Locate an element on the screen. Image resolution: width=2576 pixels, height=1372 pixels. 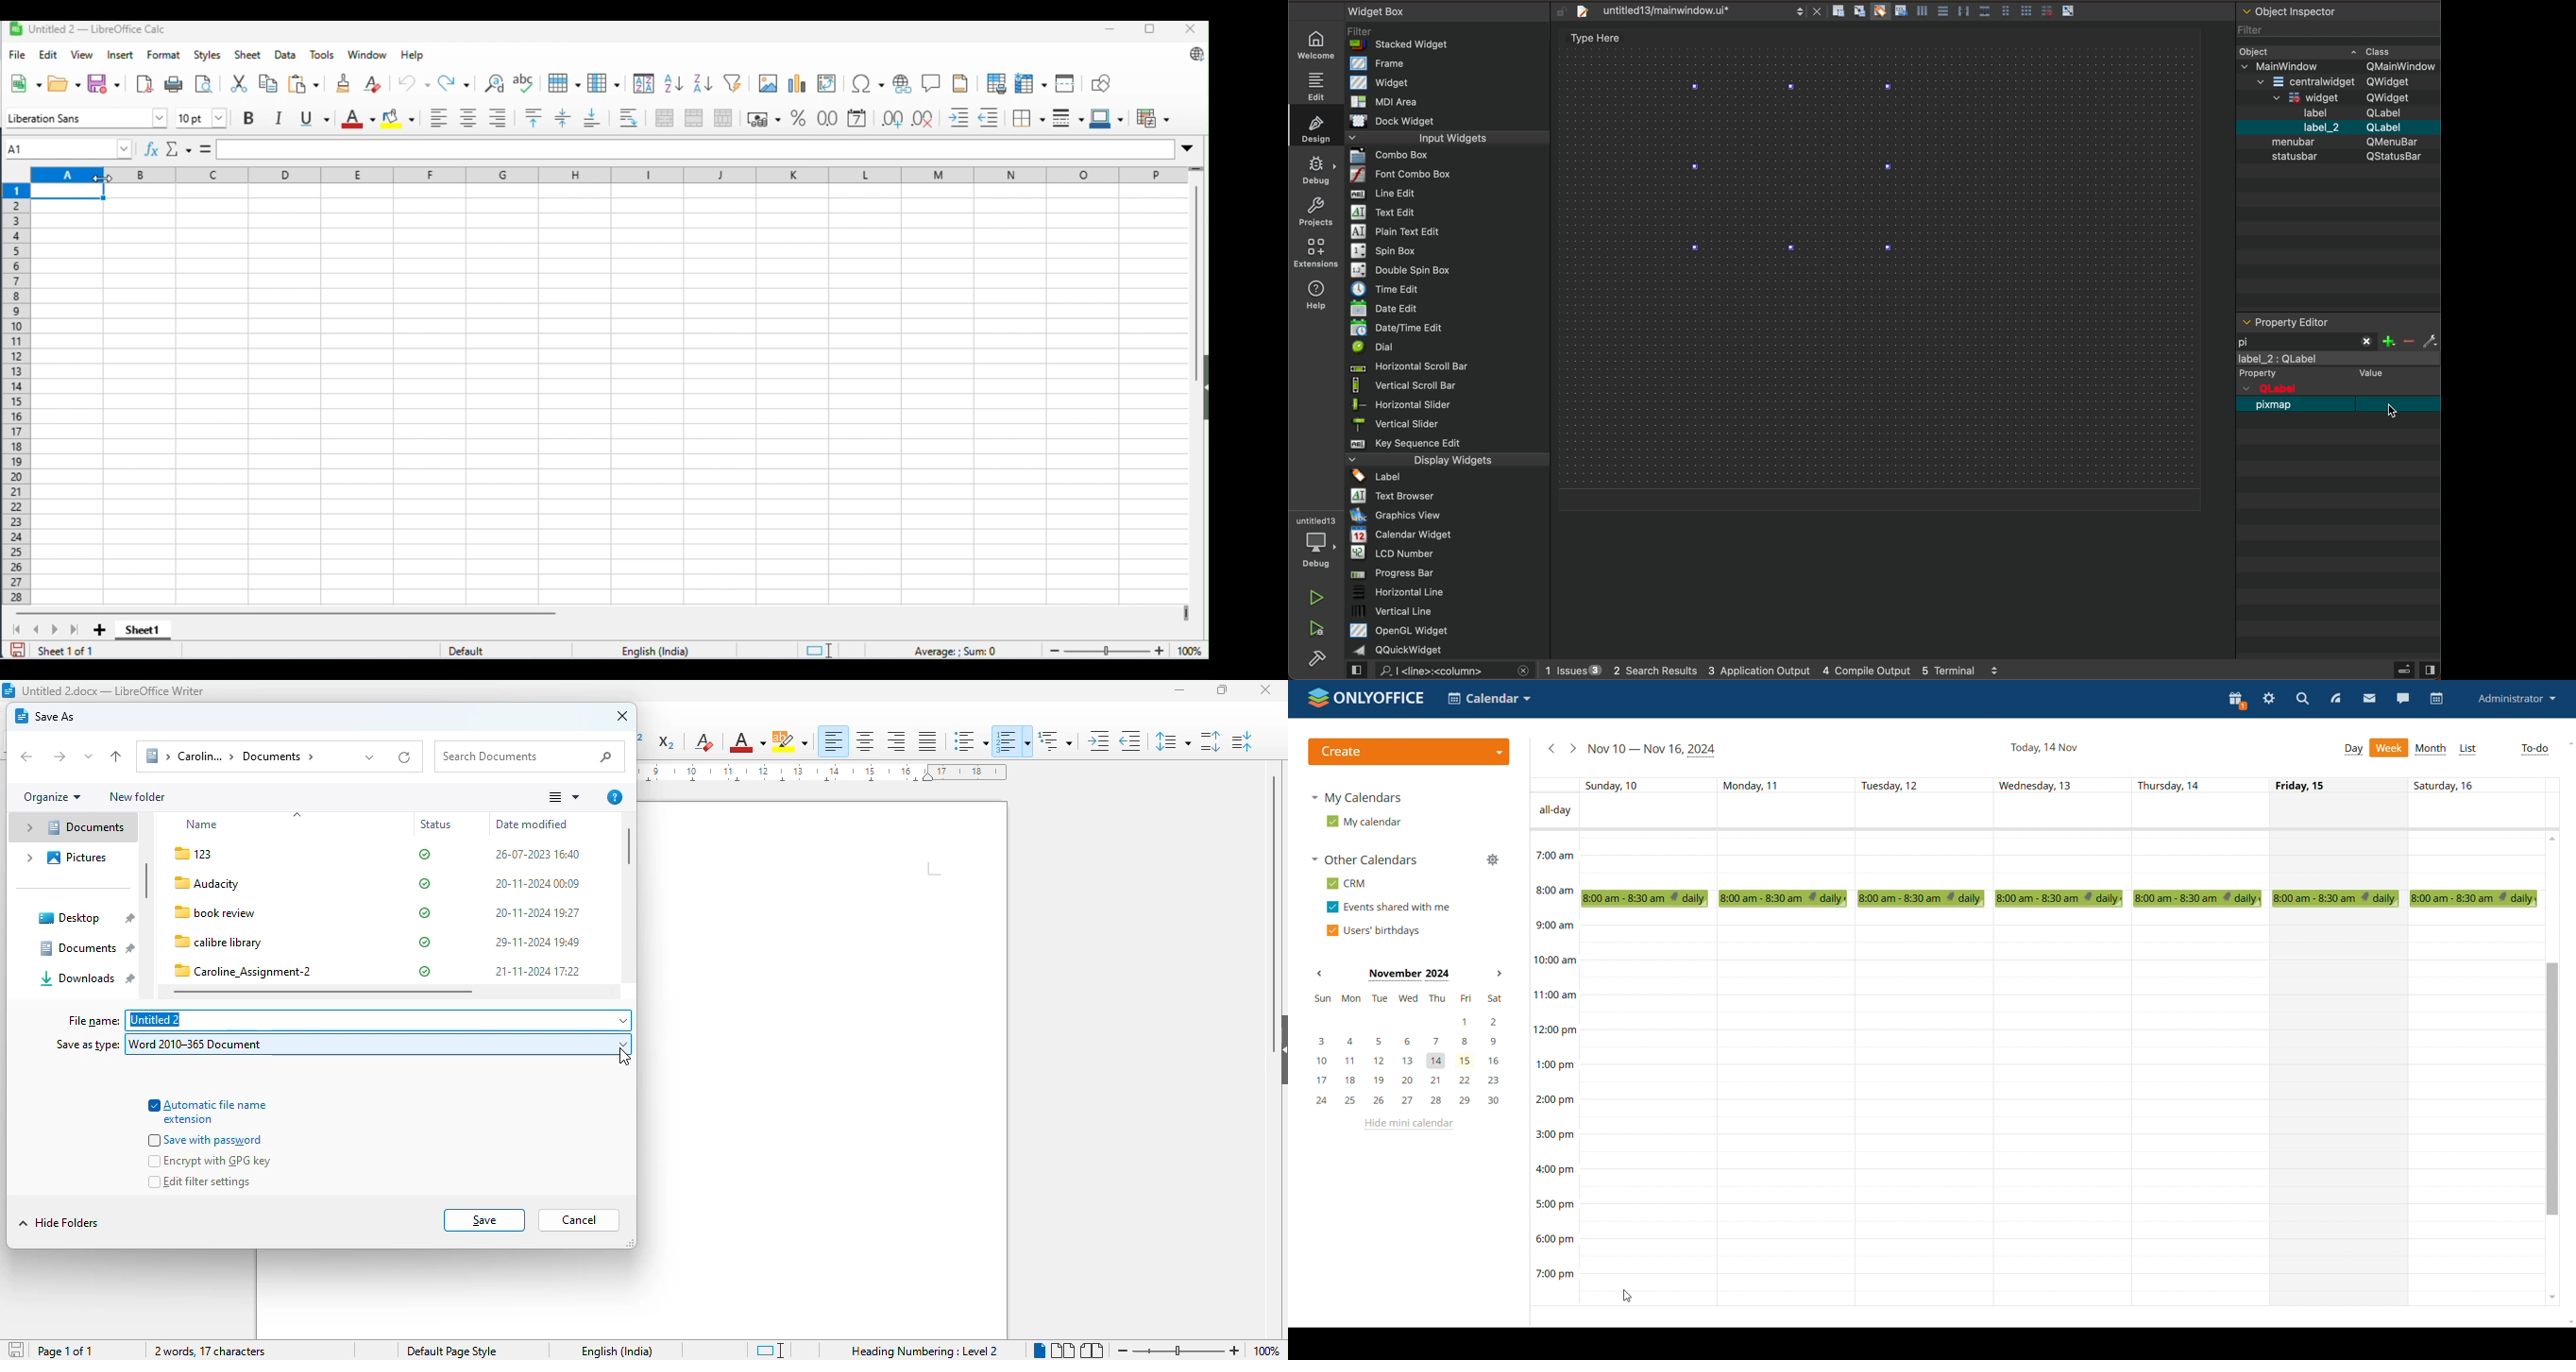
open is located at coordinates (65, 82).